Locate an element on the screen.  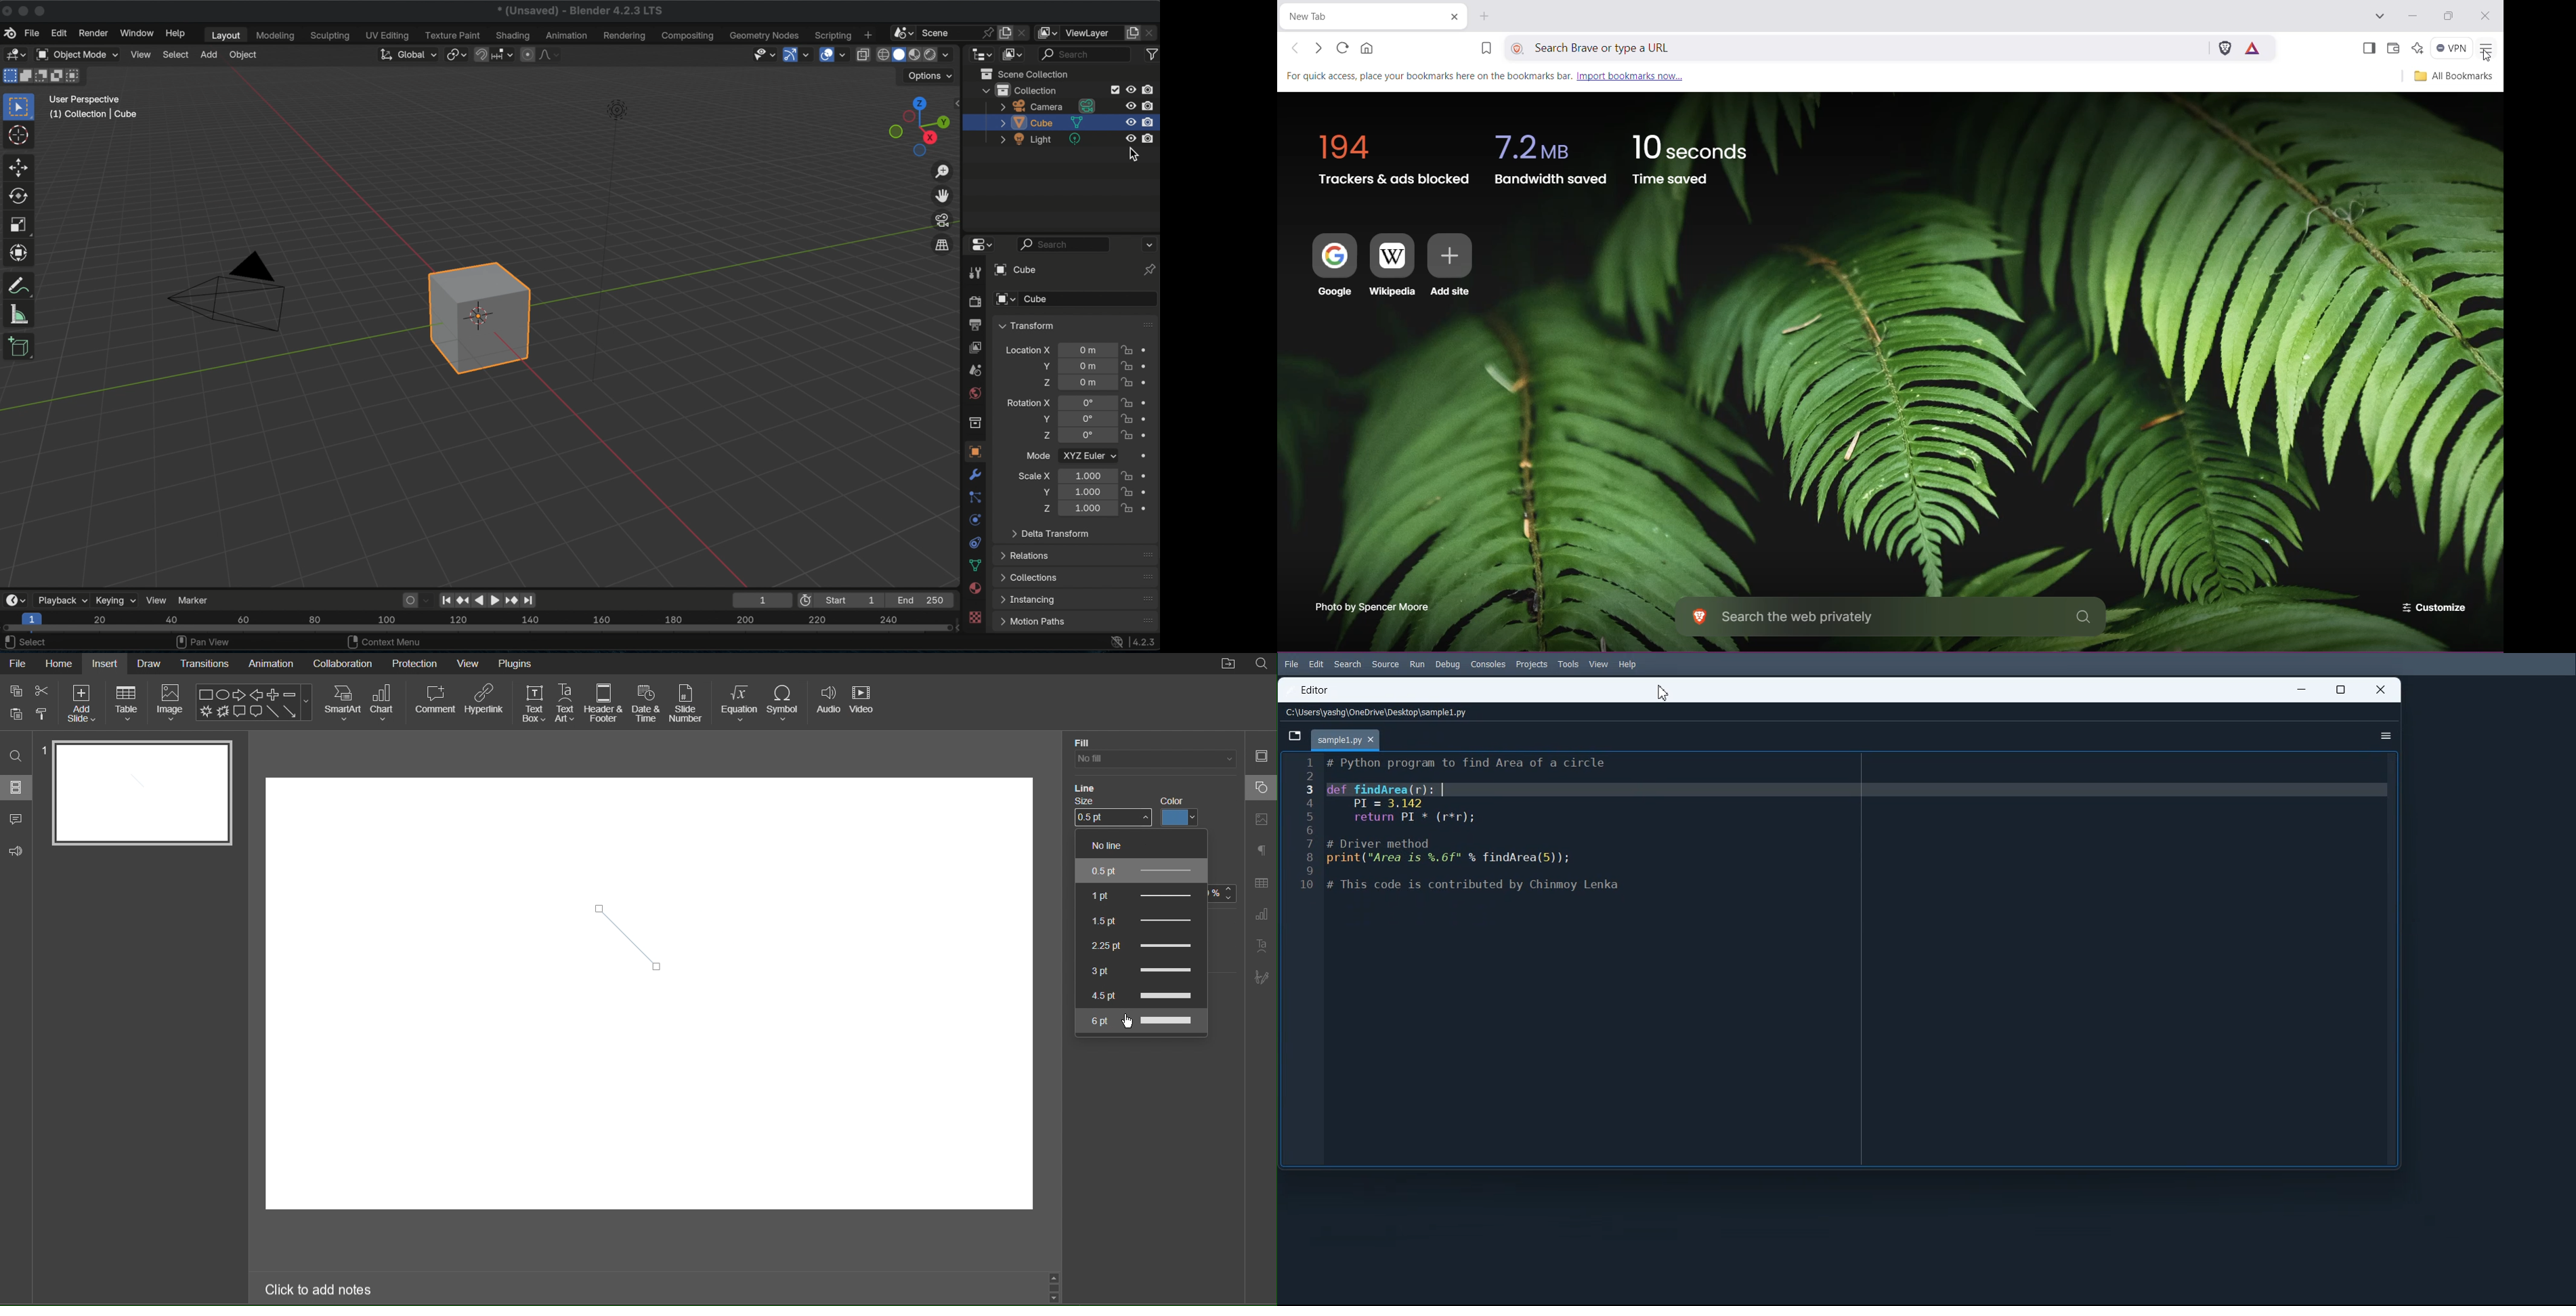
XYZ Euler dropdown is located at coordinates (1090, 455).